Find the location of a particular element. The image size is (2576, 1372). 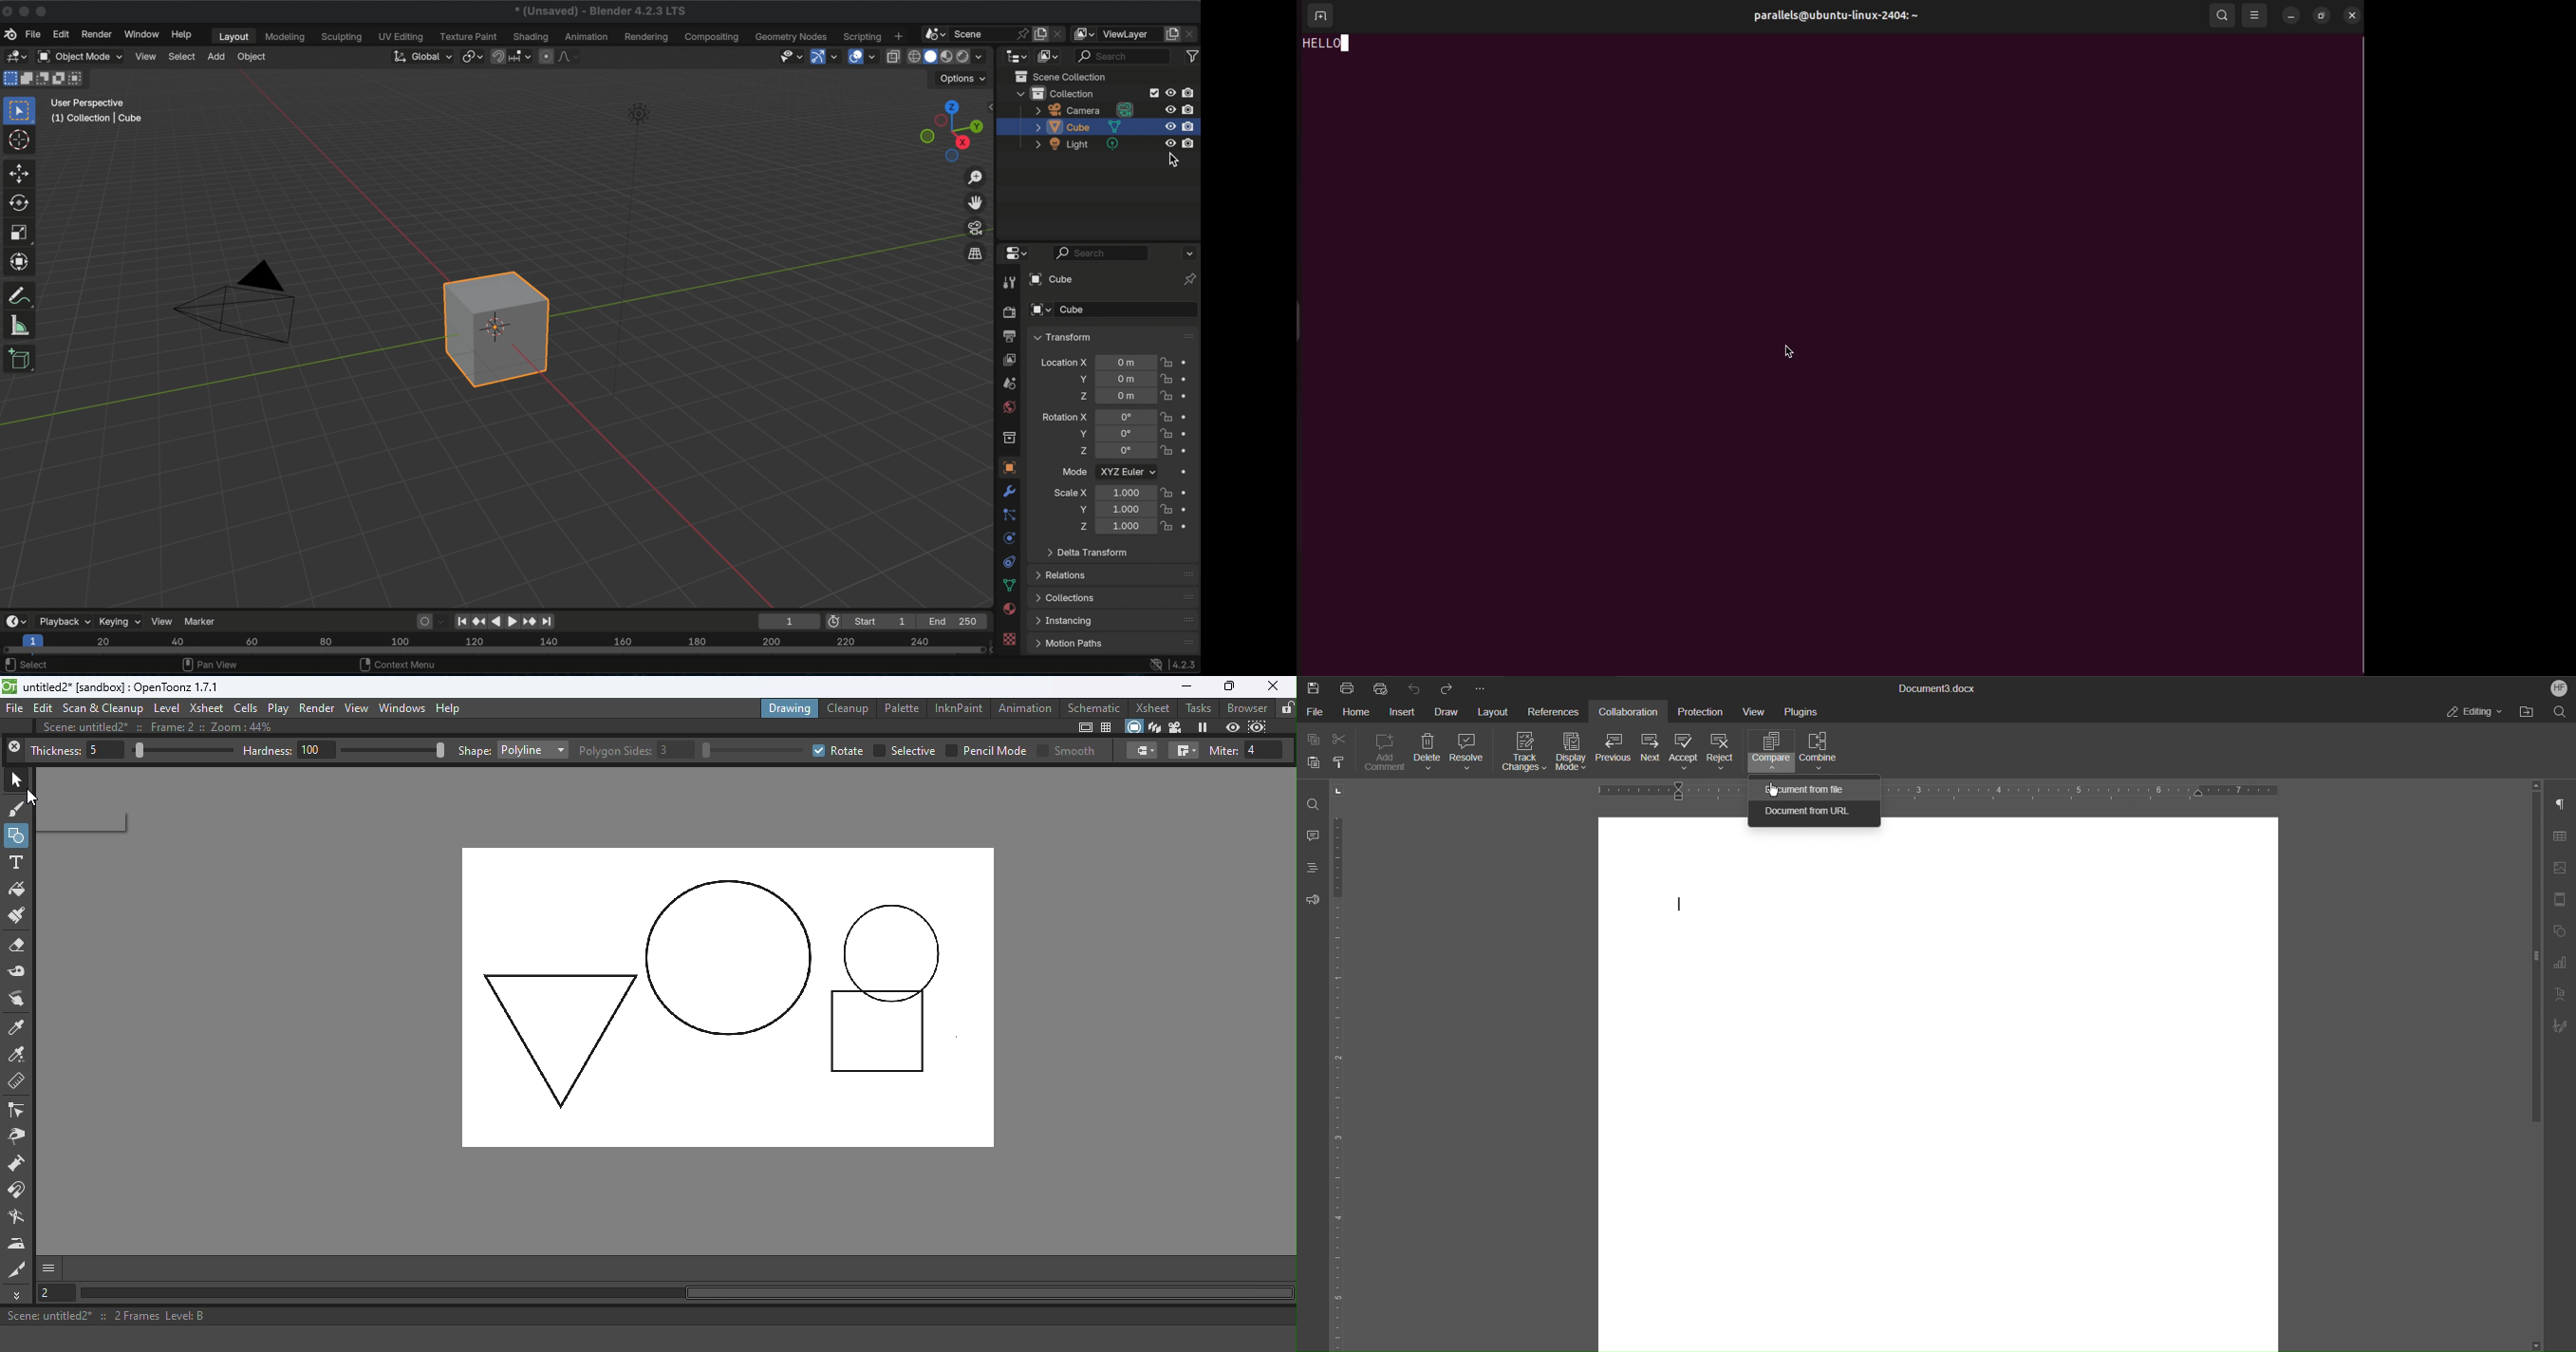

playback dropdown is located at coordinates (64, 619).